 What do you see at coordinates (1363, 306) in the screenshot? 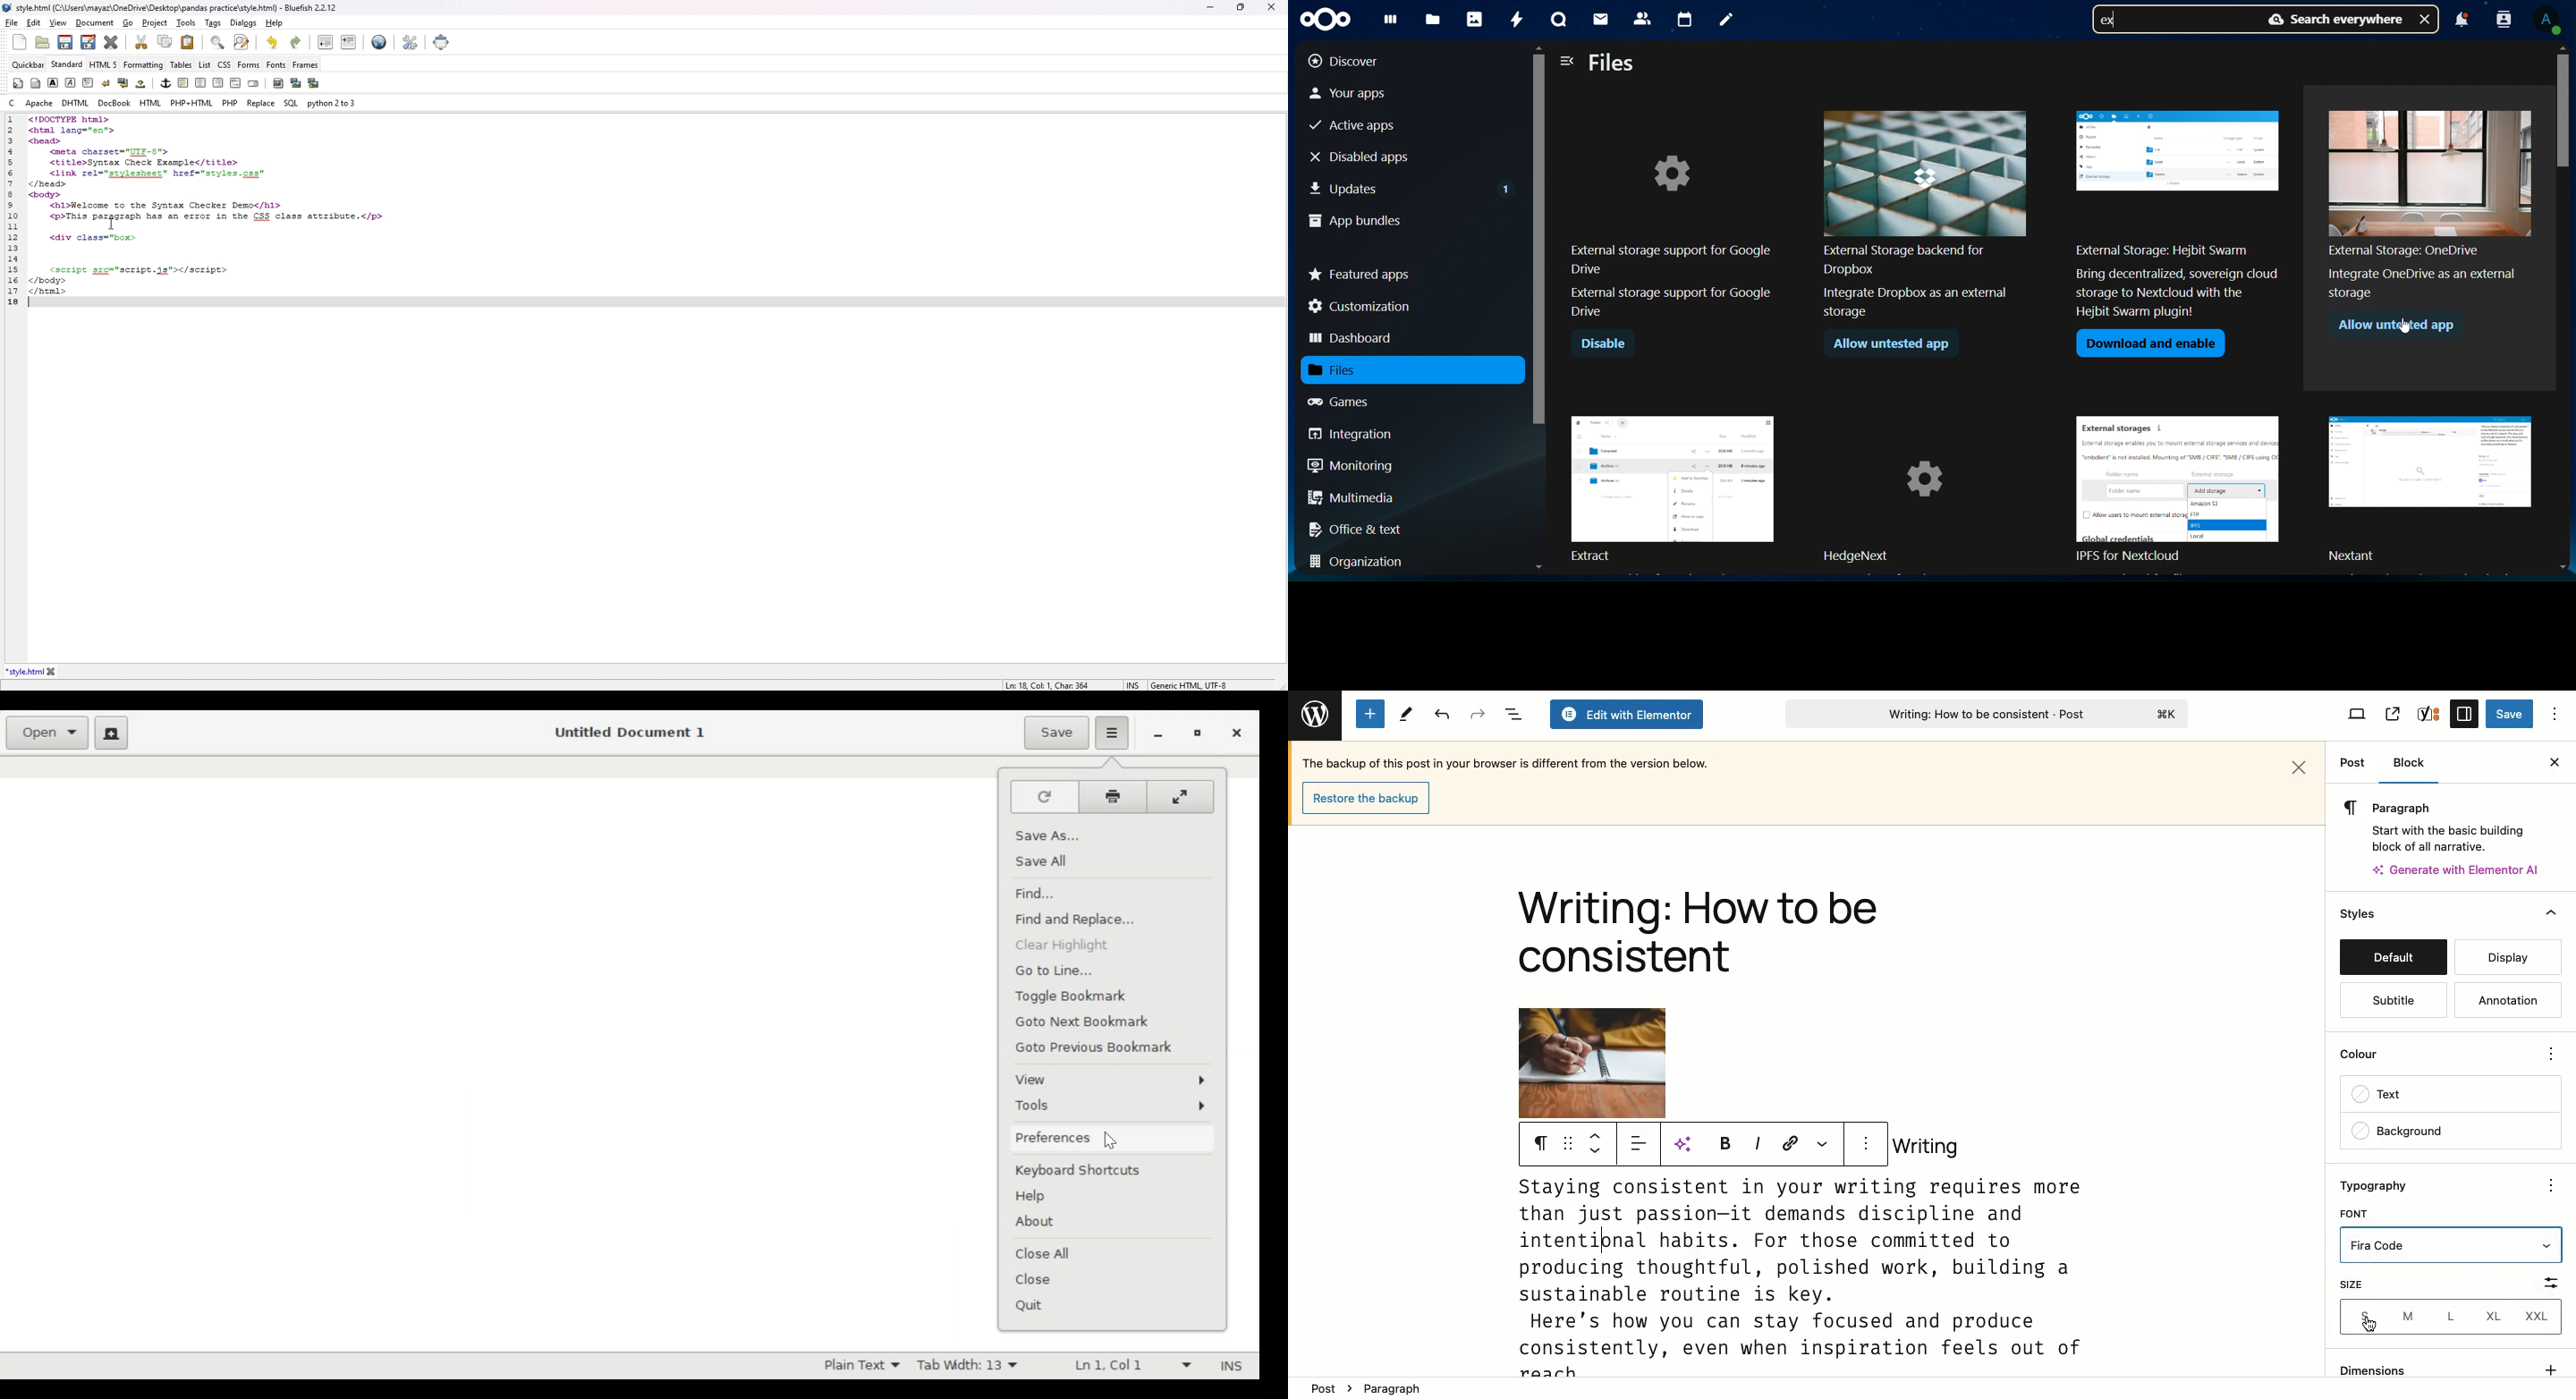
I see `customization` at bounding box center [1363, 306].